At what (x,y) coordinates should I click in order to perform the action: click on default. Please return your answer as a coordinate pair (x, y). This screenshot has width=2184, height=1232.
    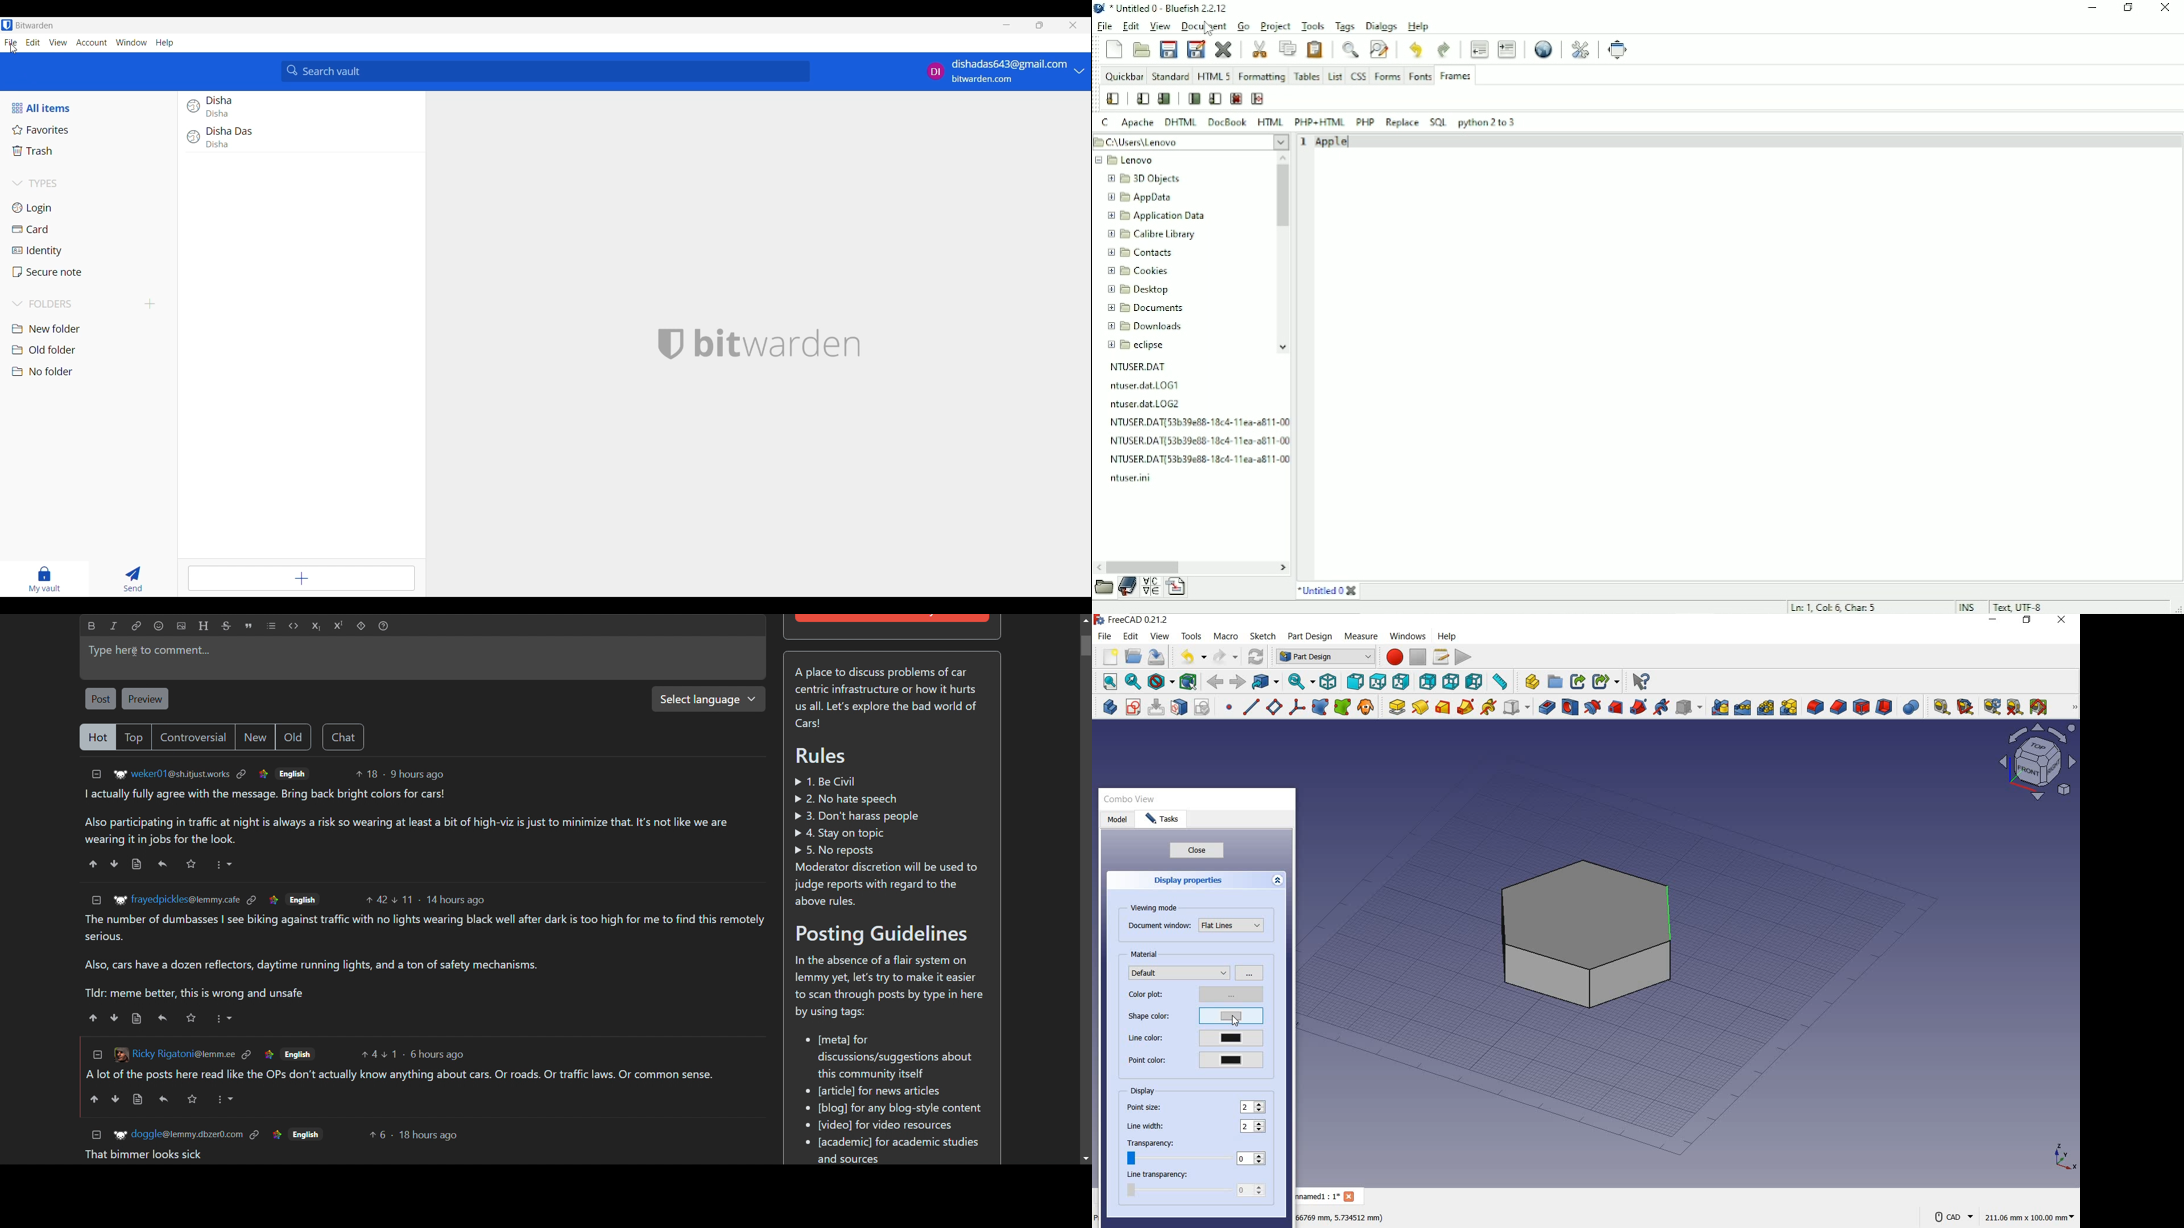
    Looking at the image, I should click on (1179, 972).